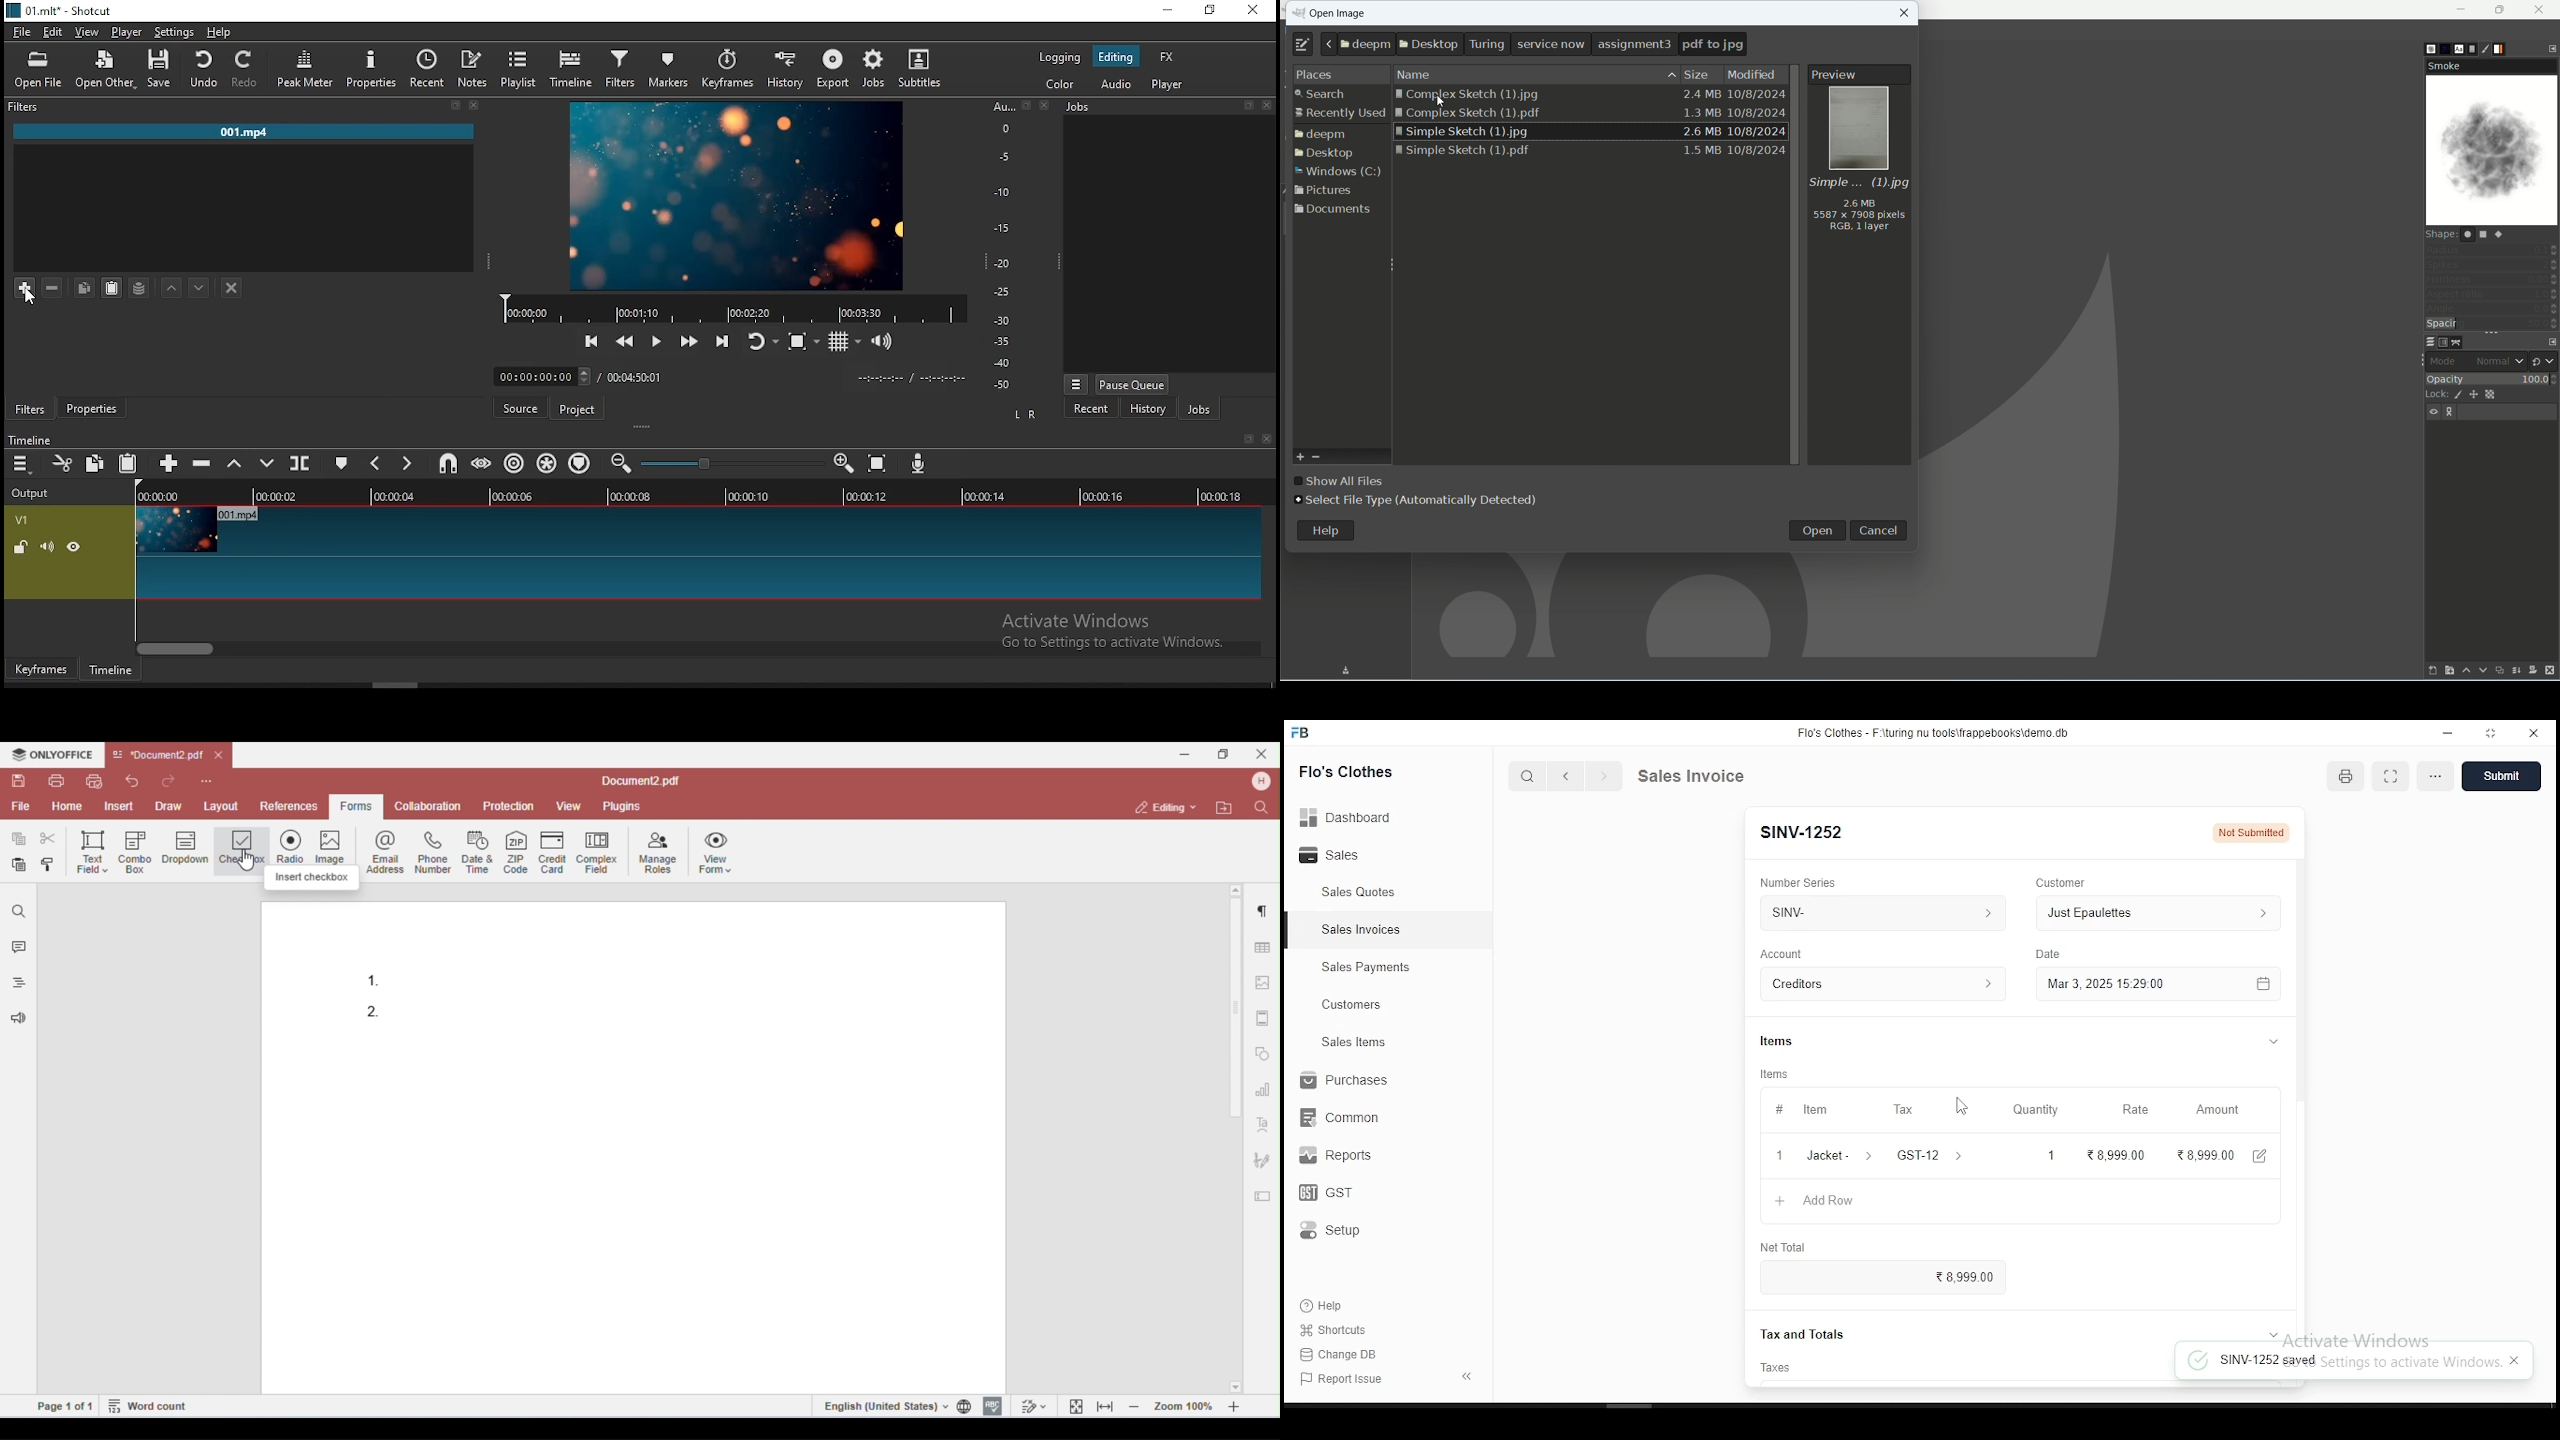 The image size is (2576, 1456). What do you see at coordinates (1143, 411) in the screenshot?
I see `history` at bounding box center [1143, 411].